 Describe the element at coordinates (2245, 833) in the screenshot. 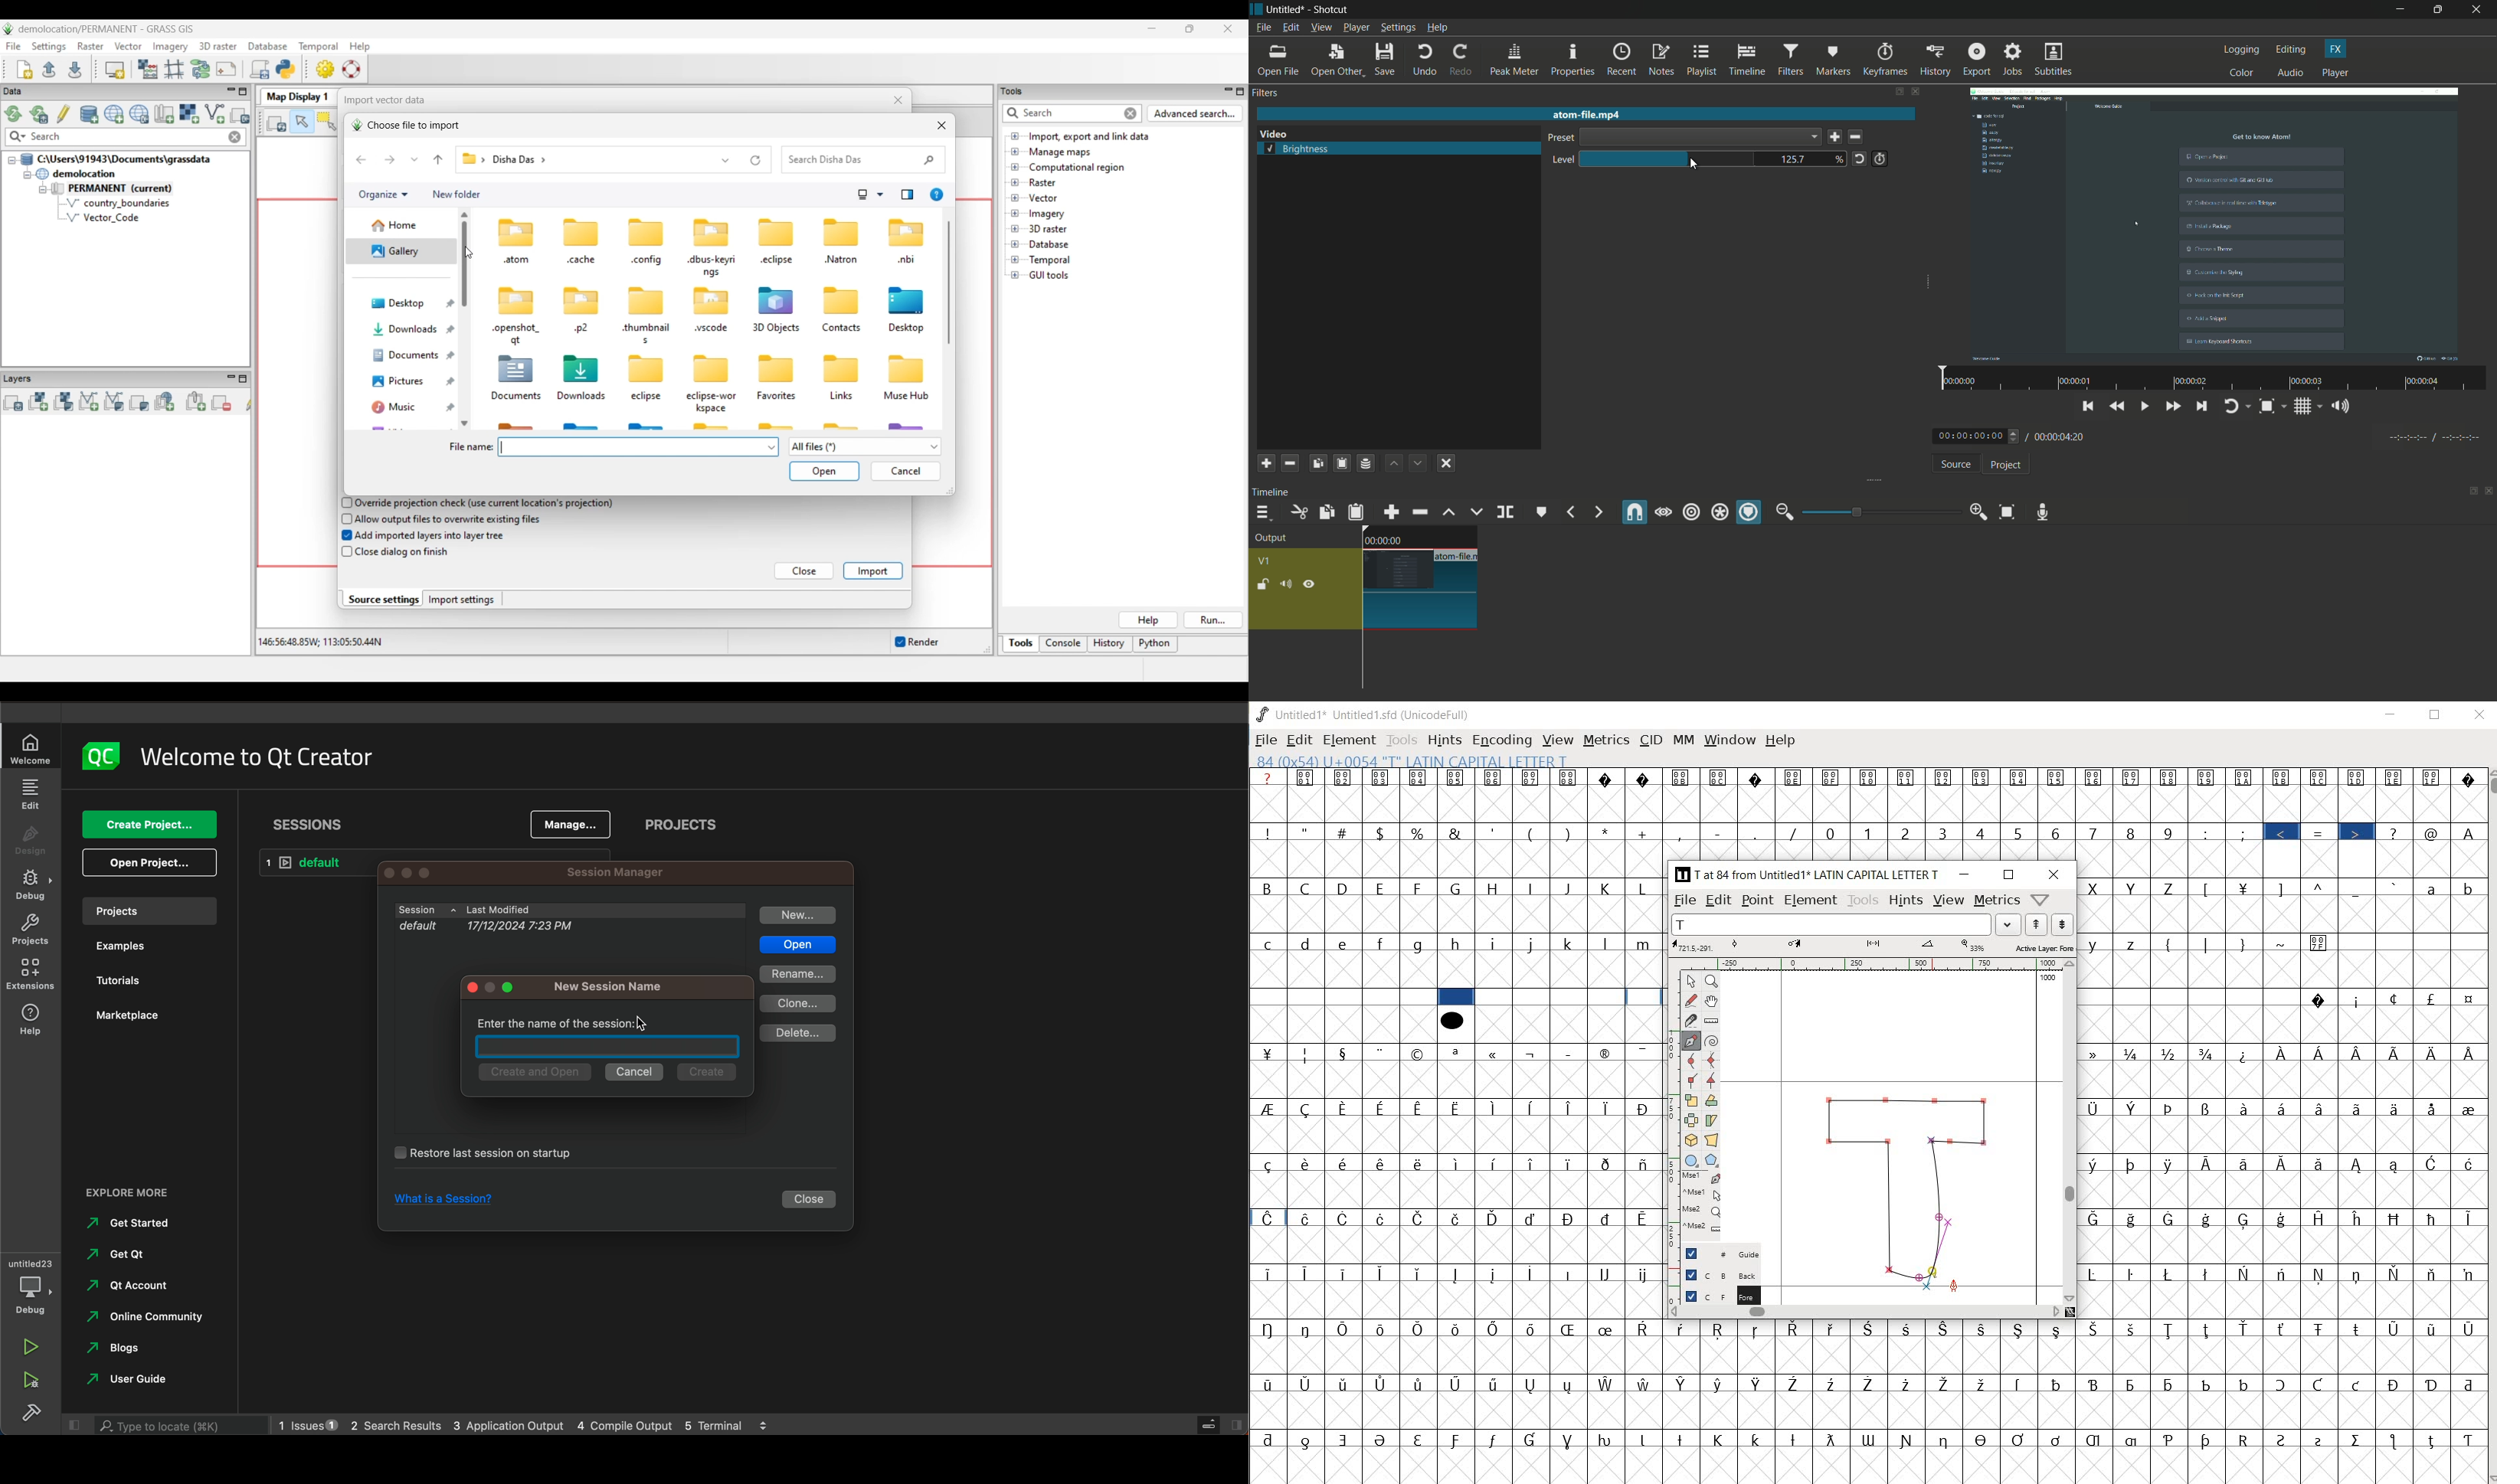

I see `;` at that location.